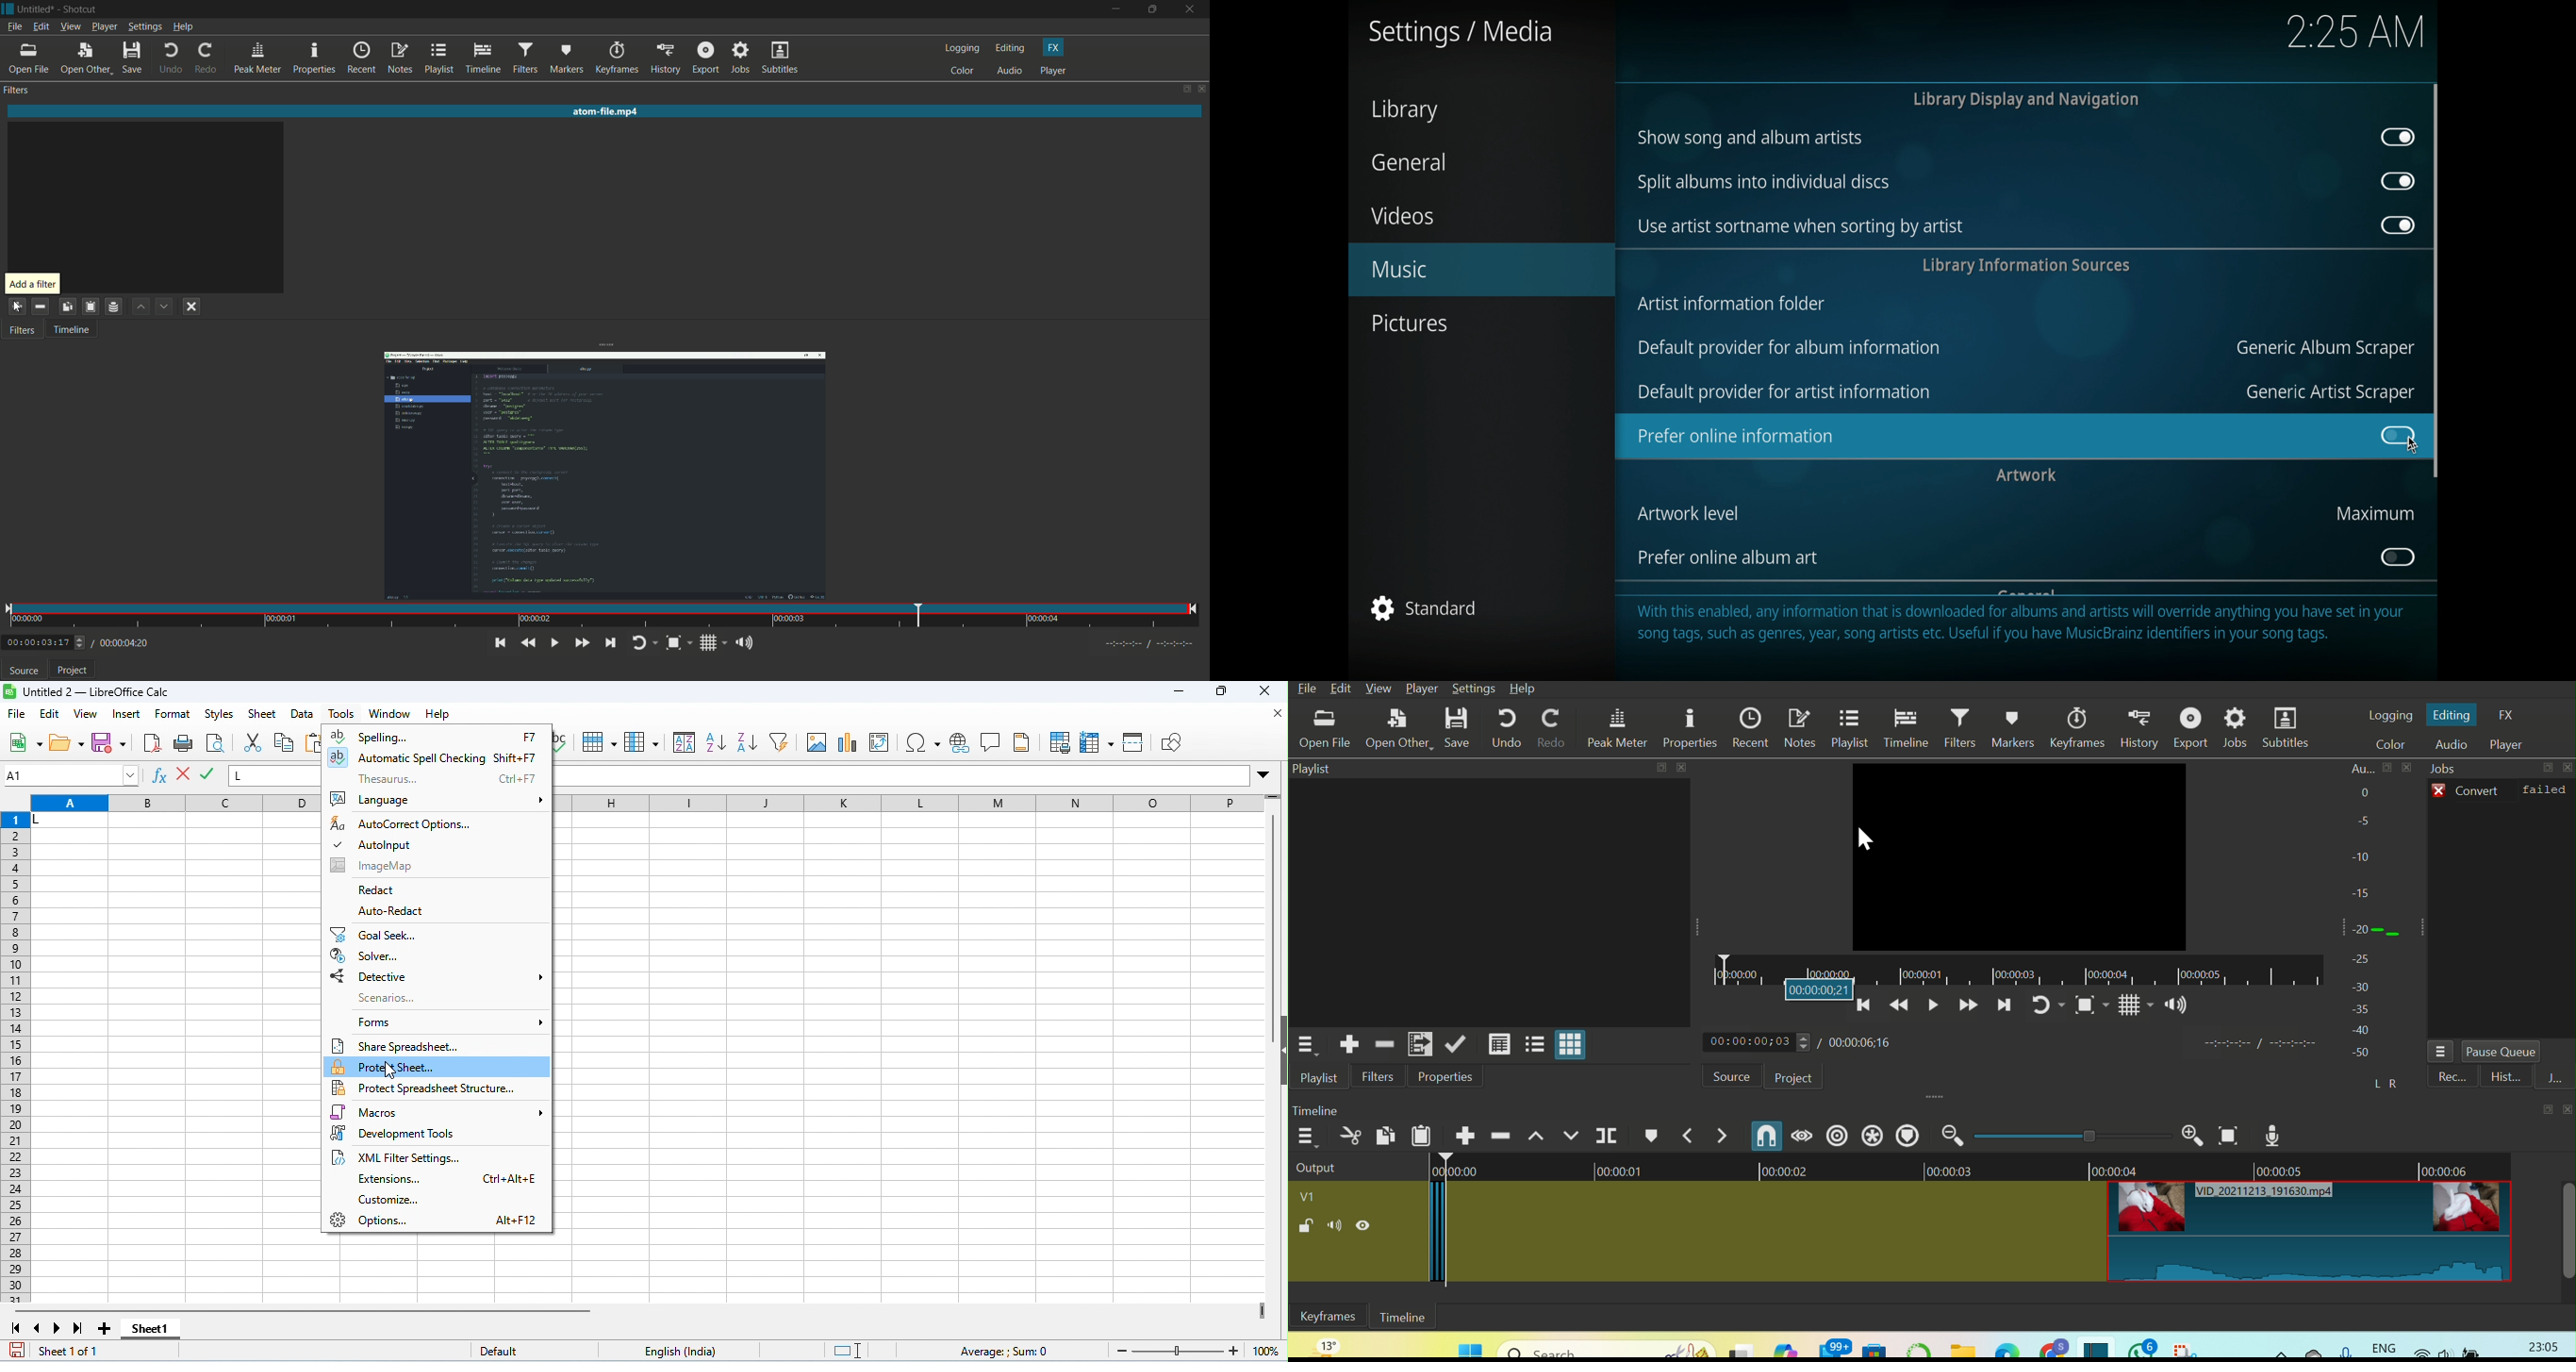 The image size is (2576, 1372). I want to click on automatic spell checking, so click(438, 758).